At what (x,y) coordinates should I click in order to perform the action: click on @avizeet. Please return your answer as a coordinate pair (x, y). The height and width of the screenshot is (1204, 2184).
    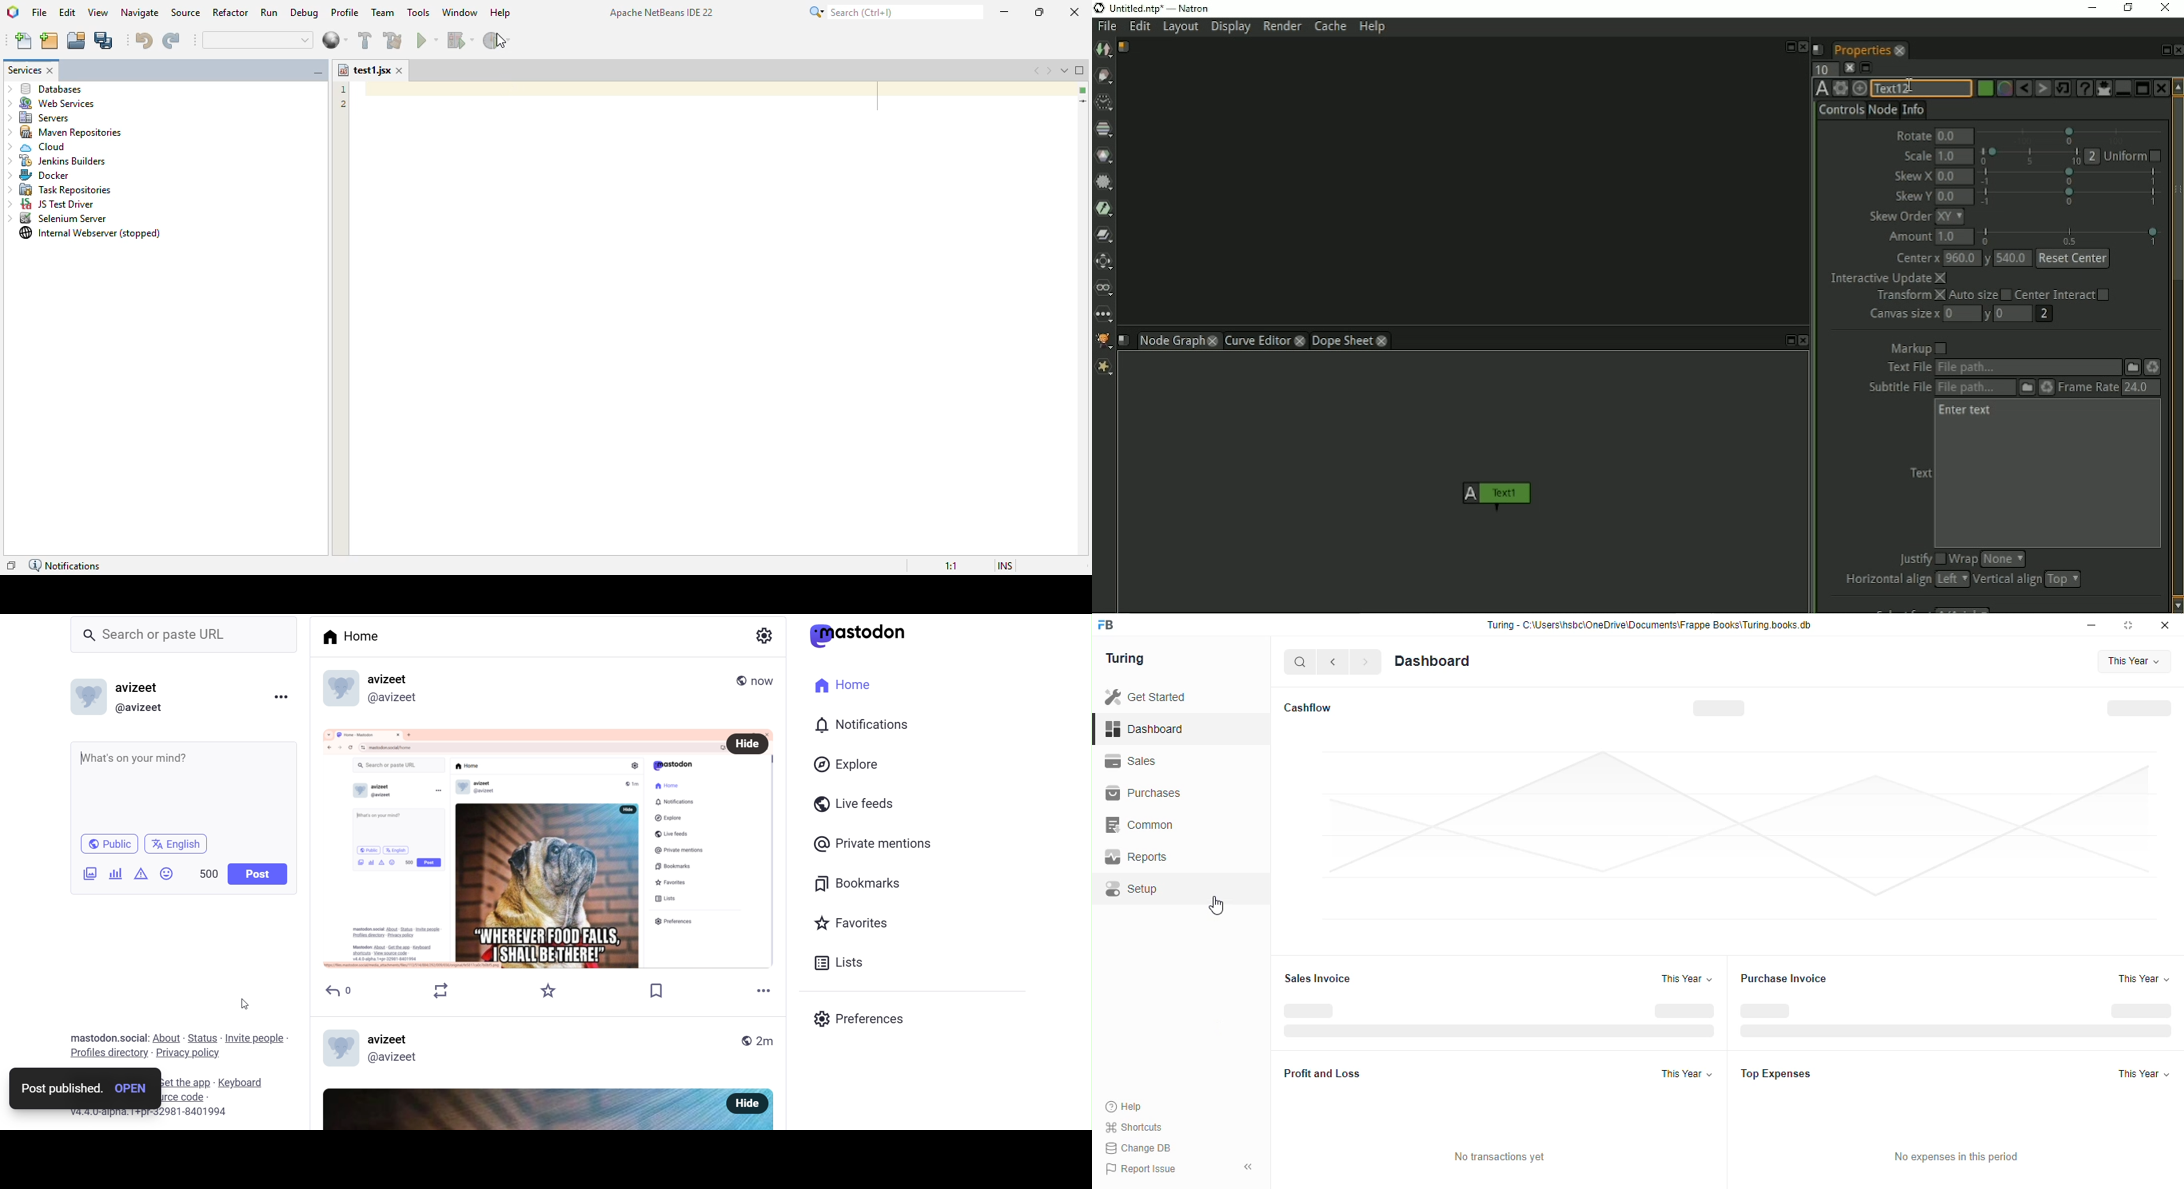
    Looking at the image, I should click on (396, 700).